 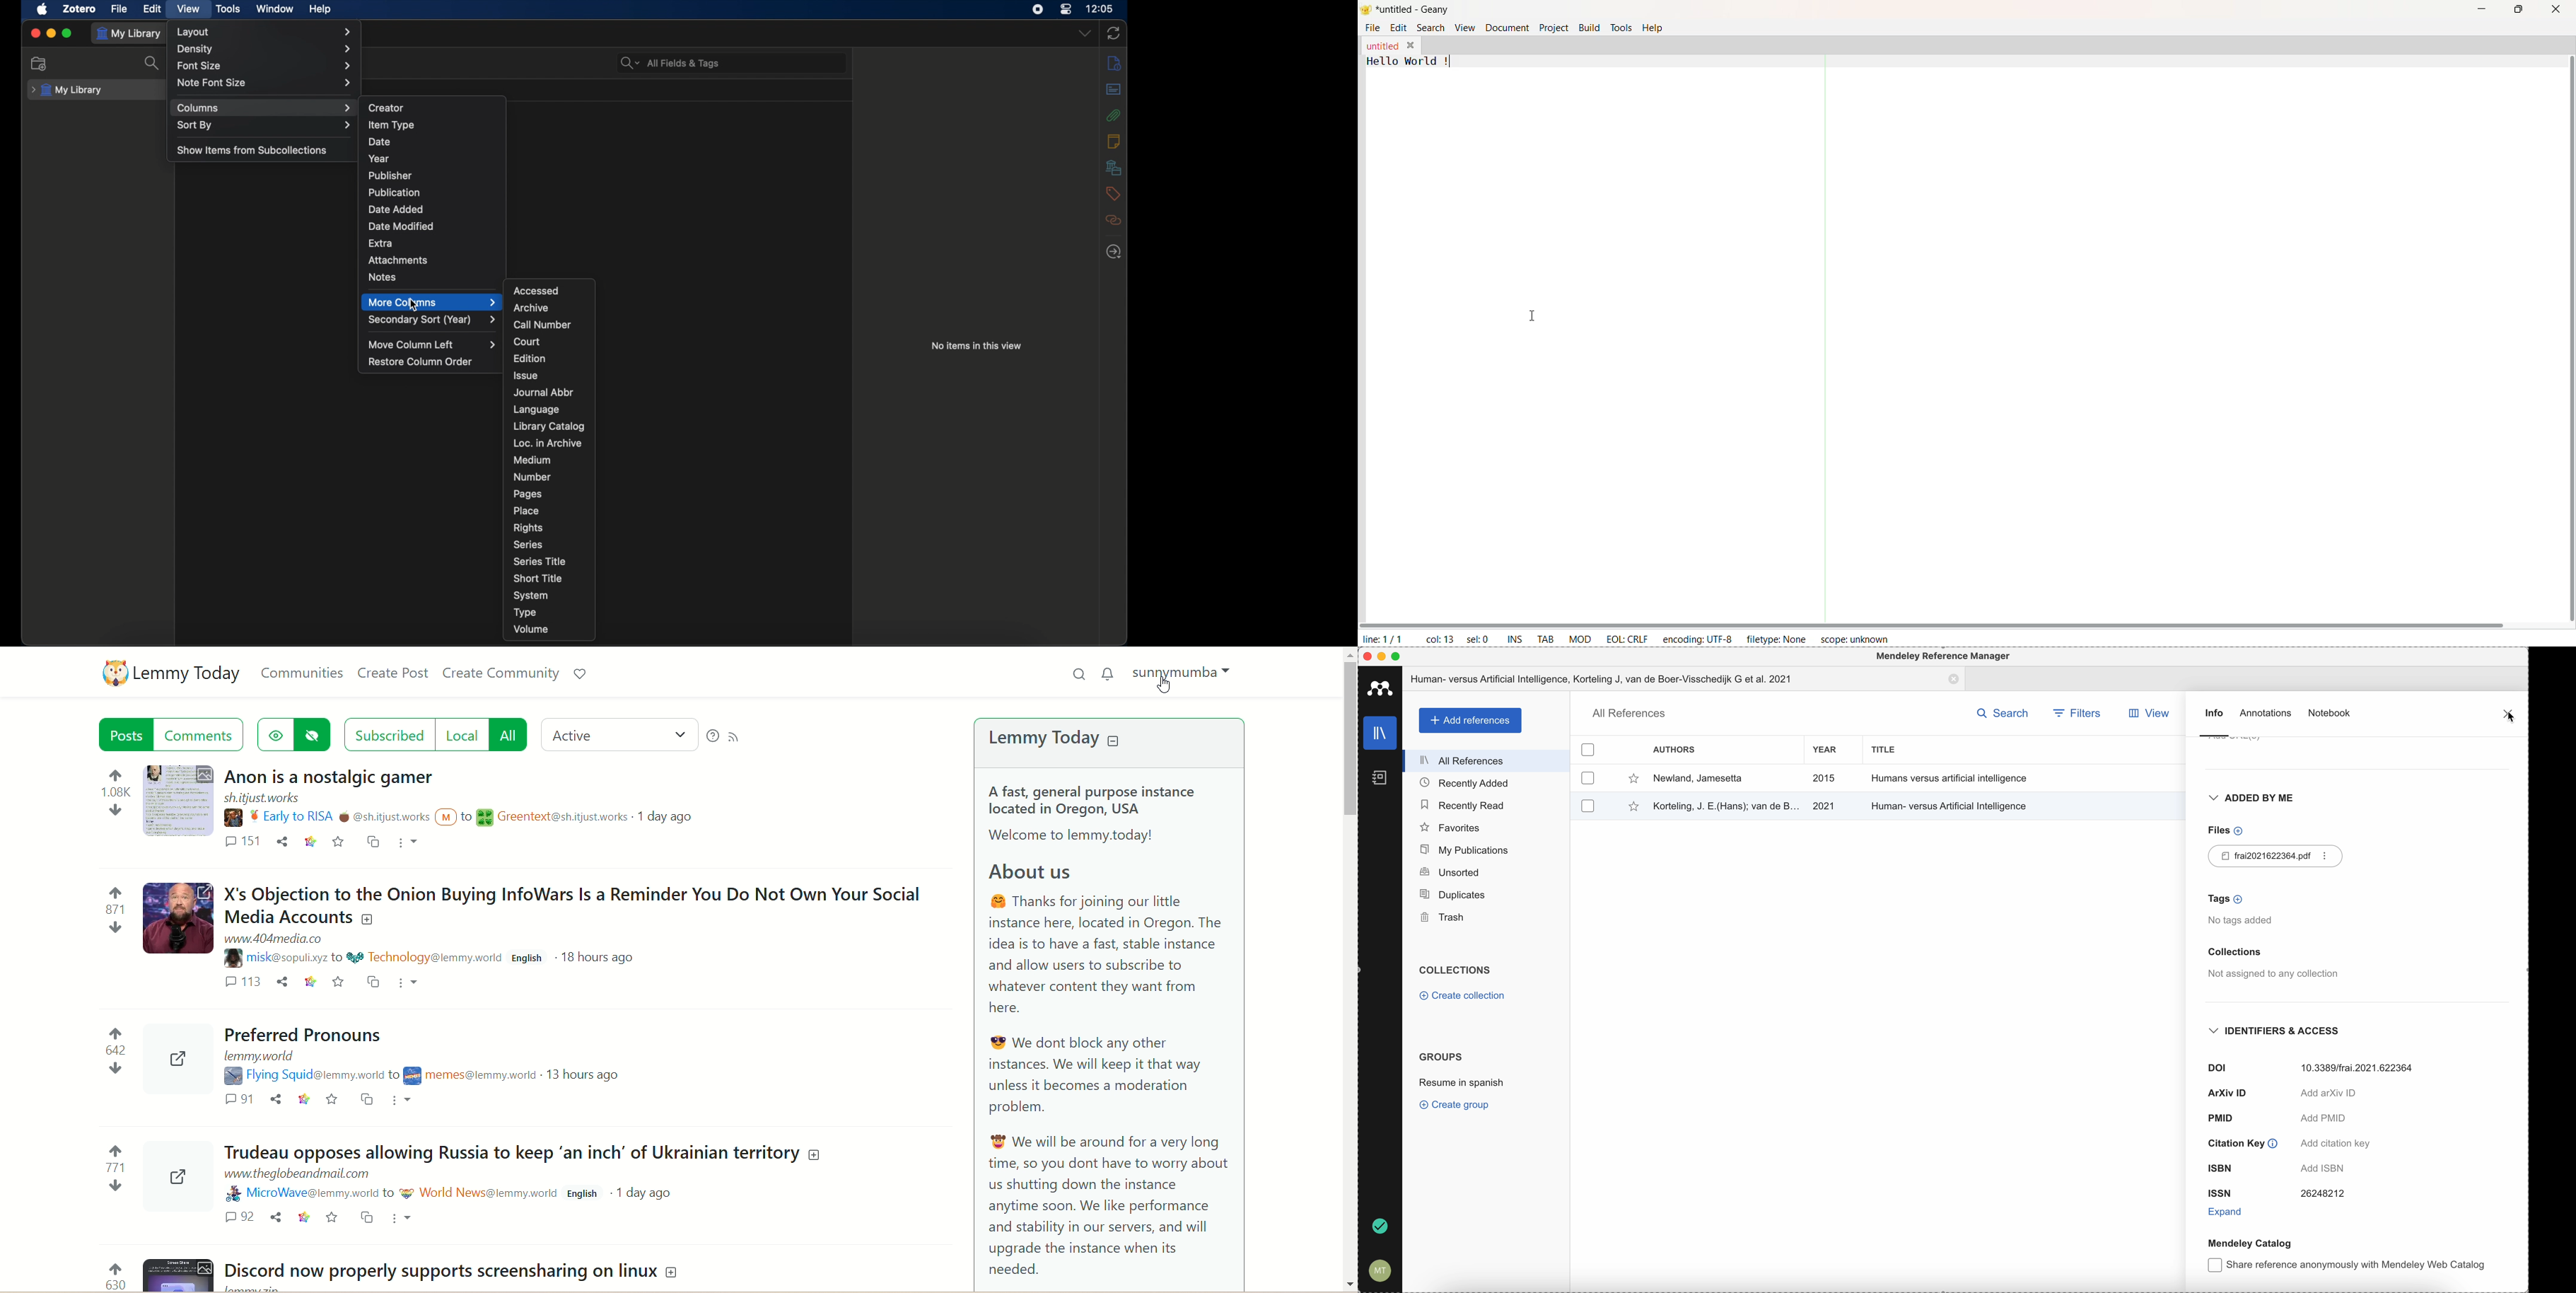 I want to click on call number, so click(x=542, y=325).